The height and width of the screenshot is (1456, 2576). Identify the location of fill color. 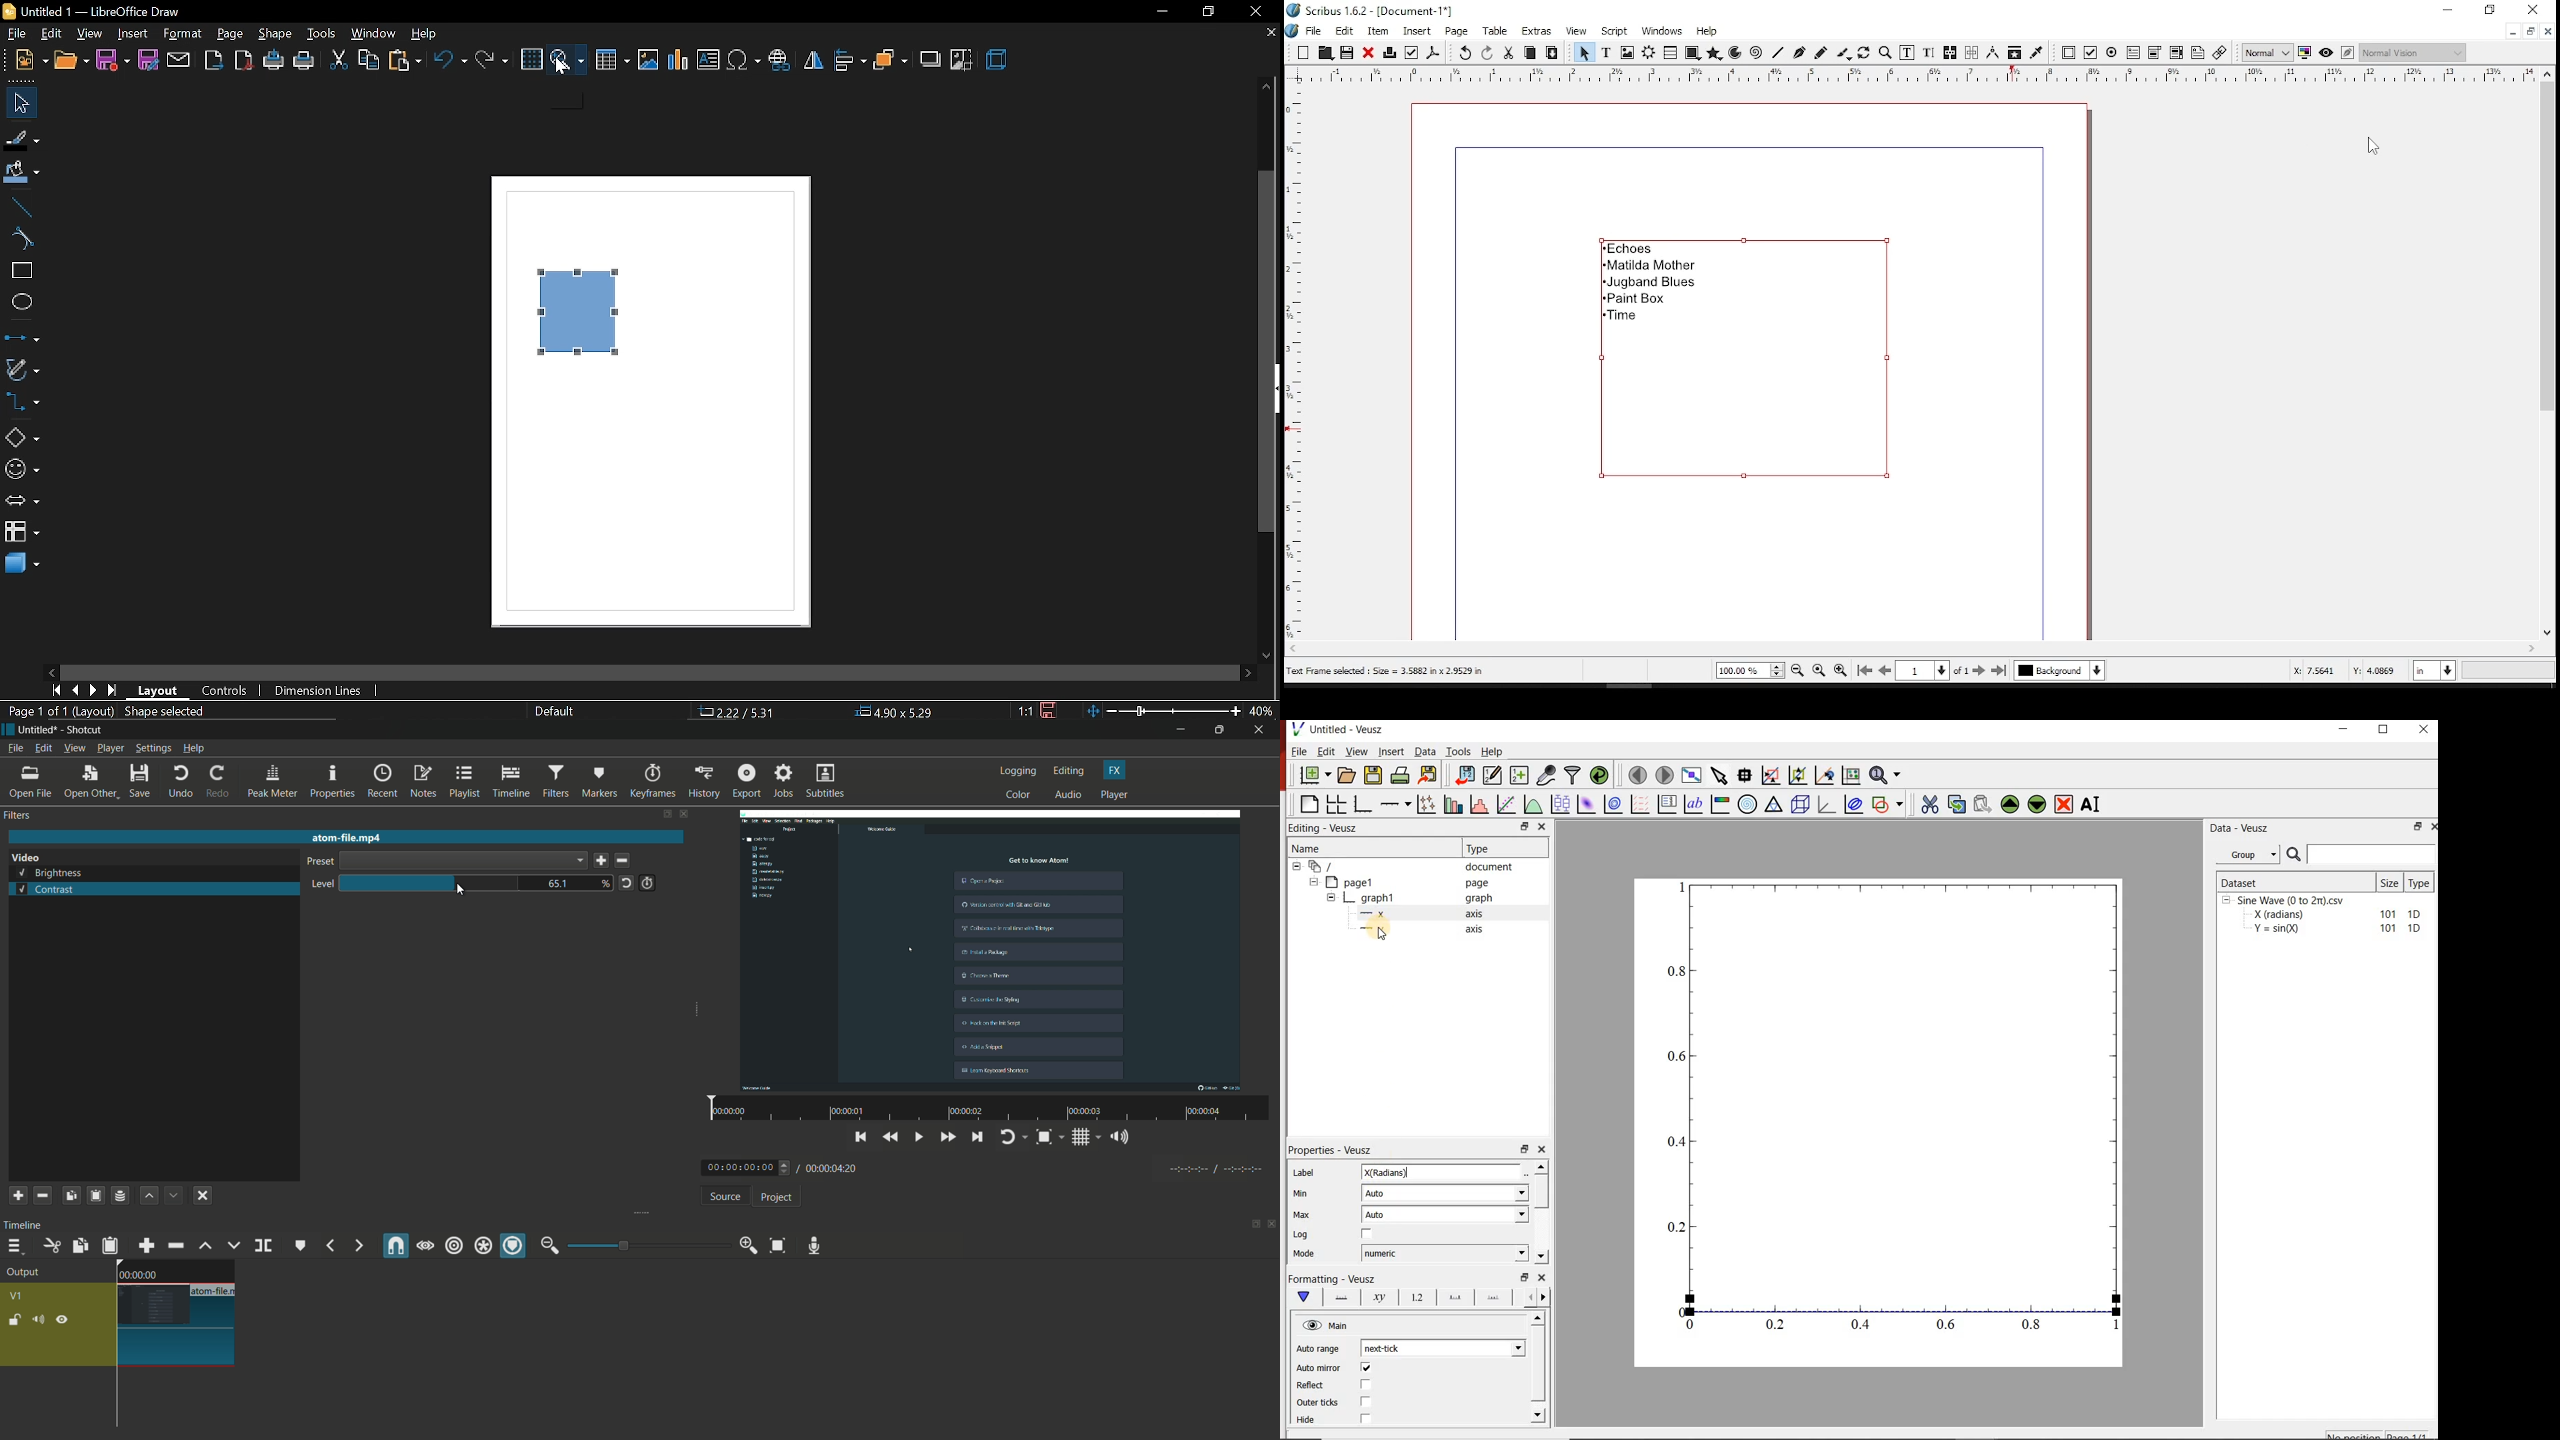
(21, 171).